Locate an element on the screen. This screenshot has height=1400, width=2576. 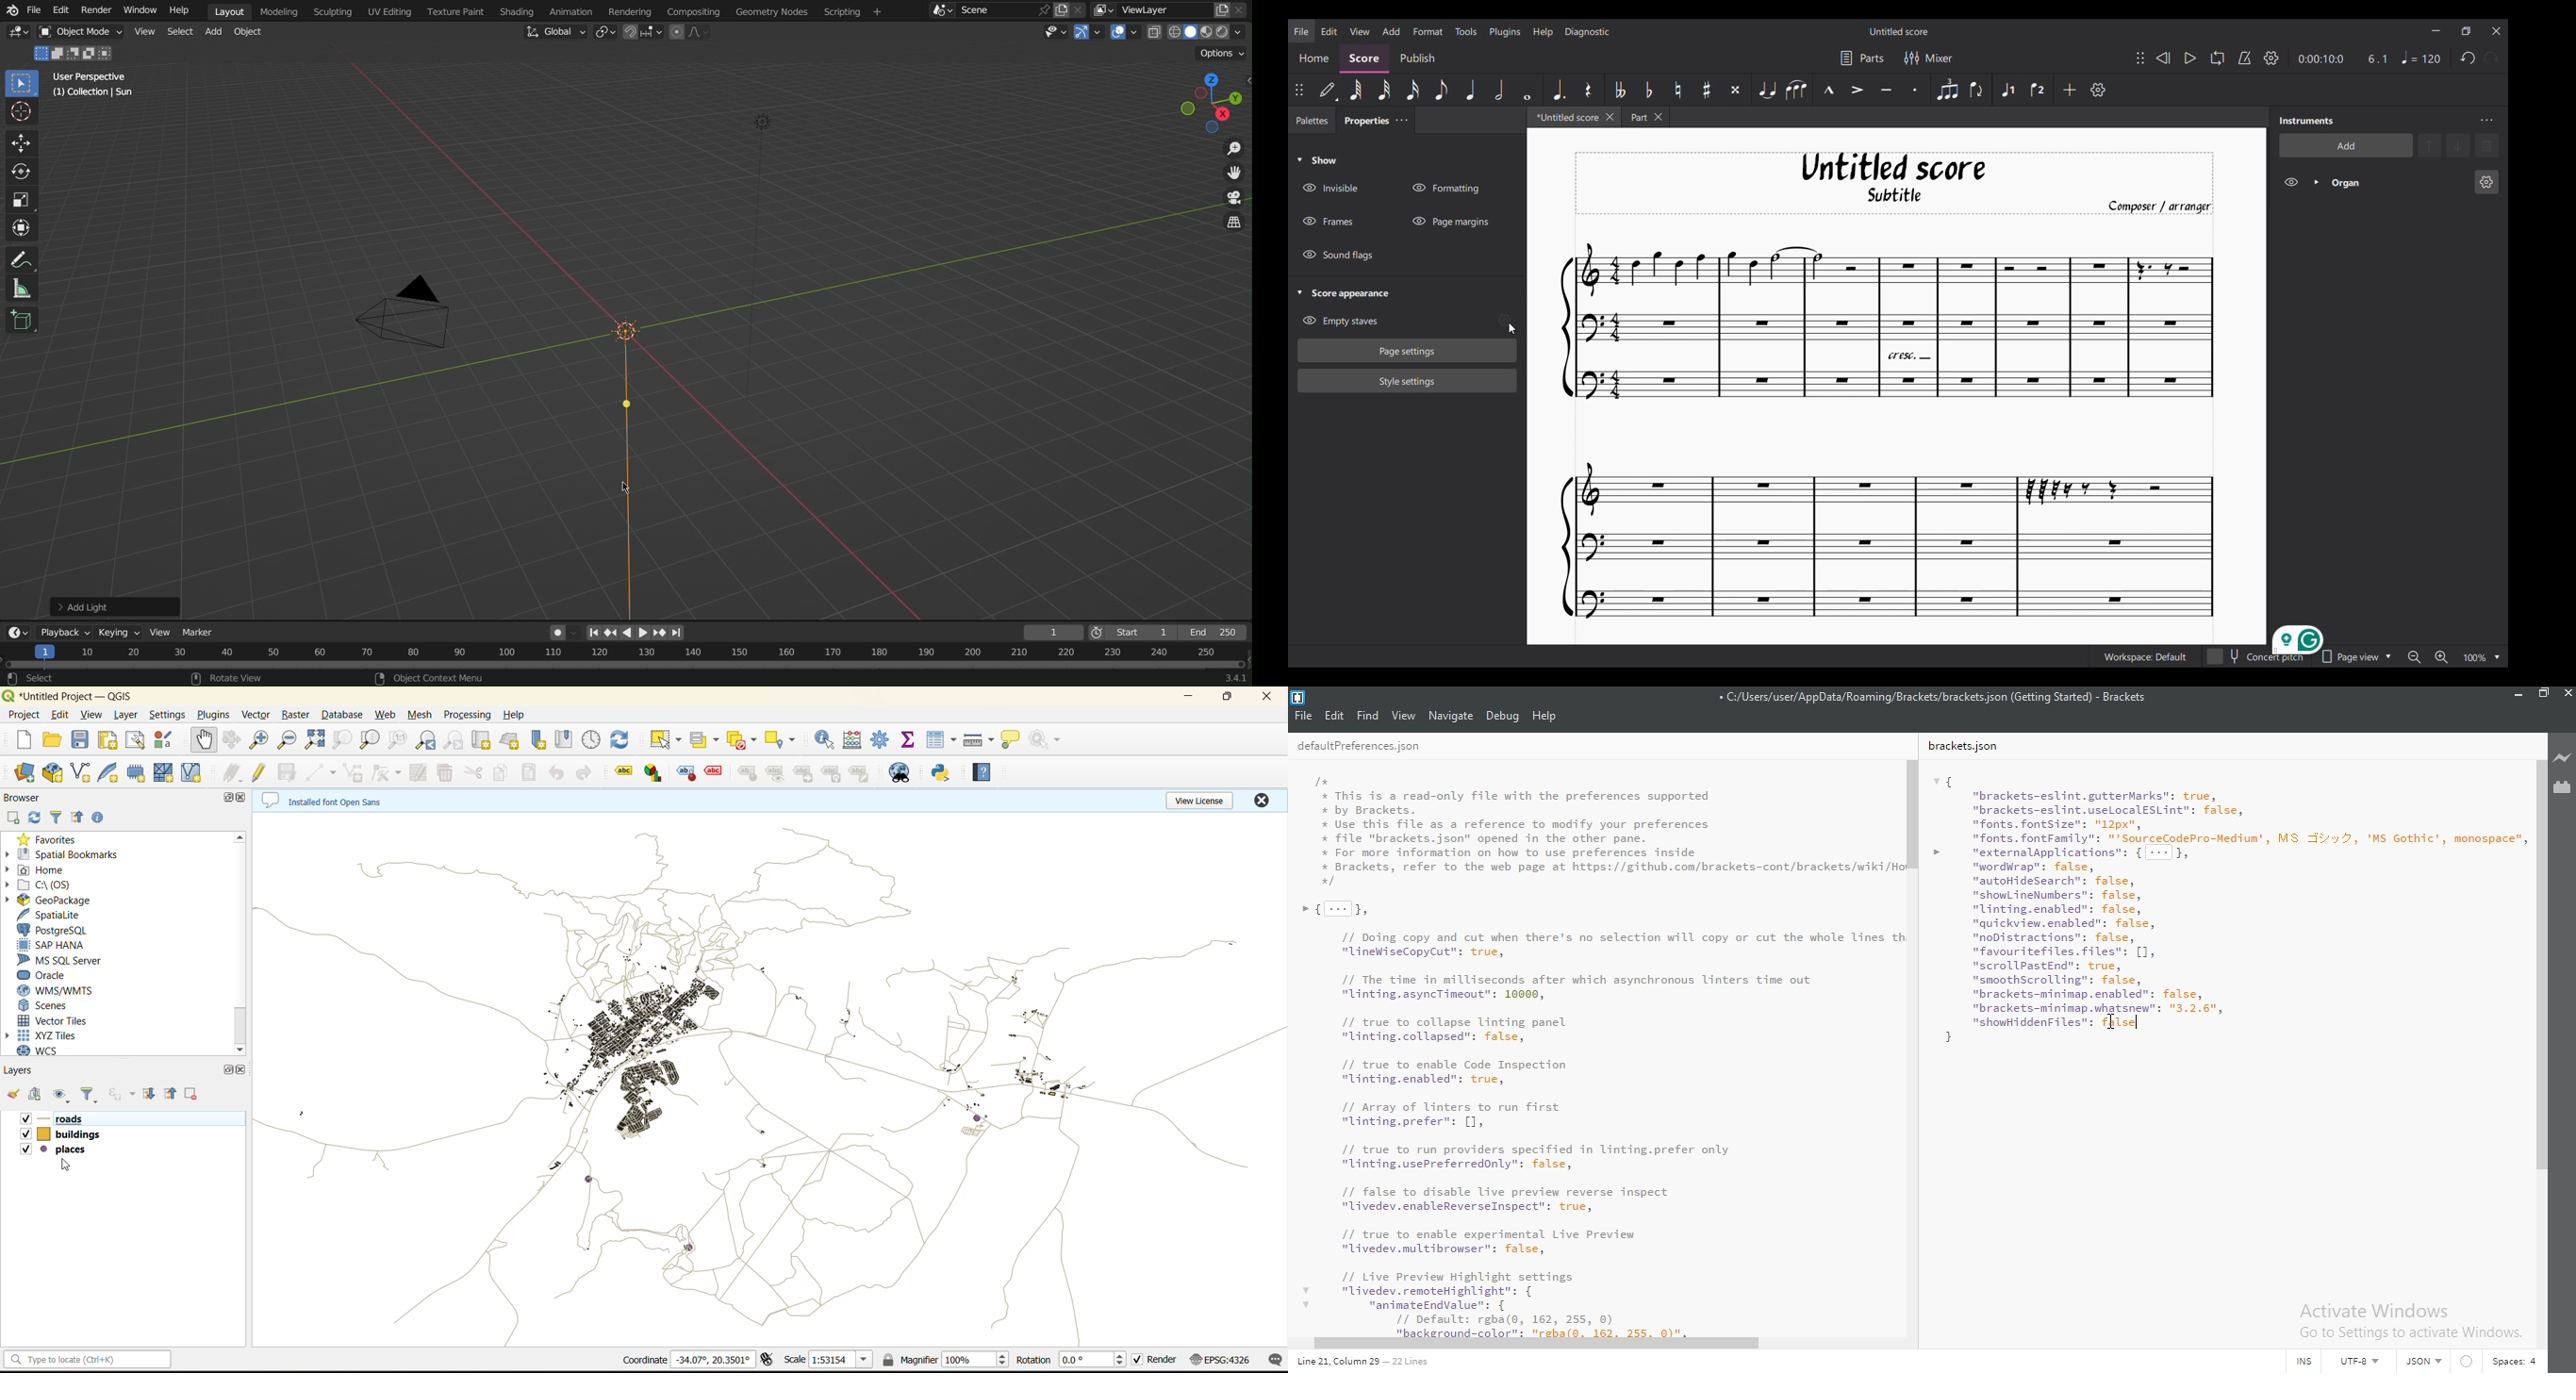
undo is located at coordinates (557, 772).